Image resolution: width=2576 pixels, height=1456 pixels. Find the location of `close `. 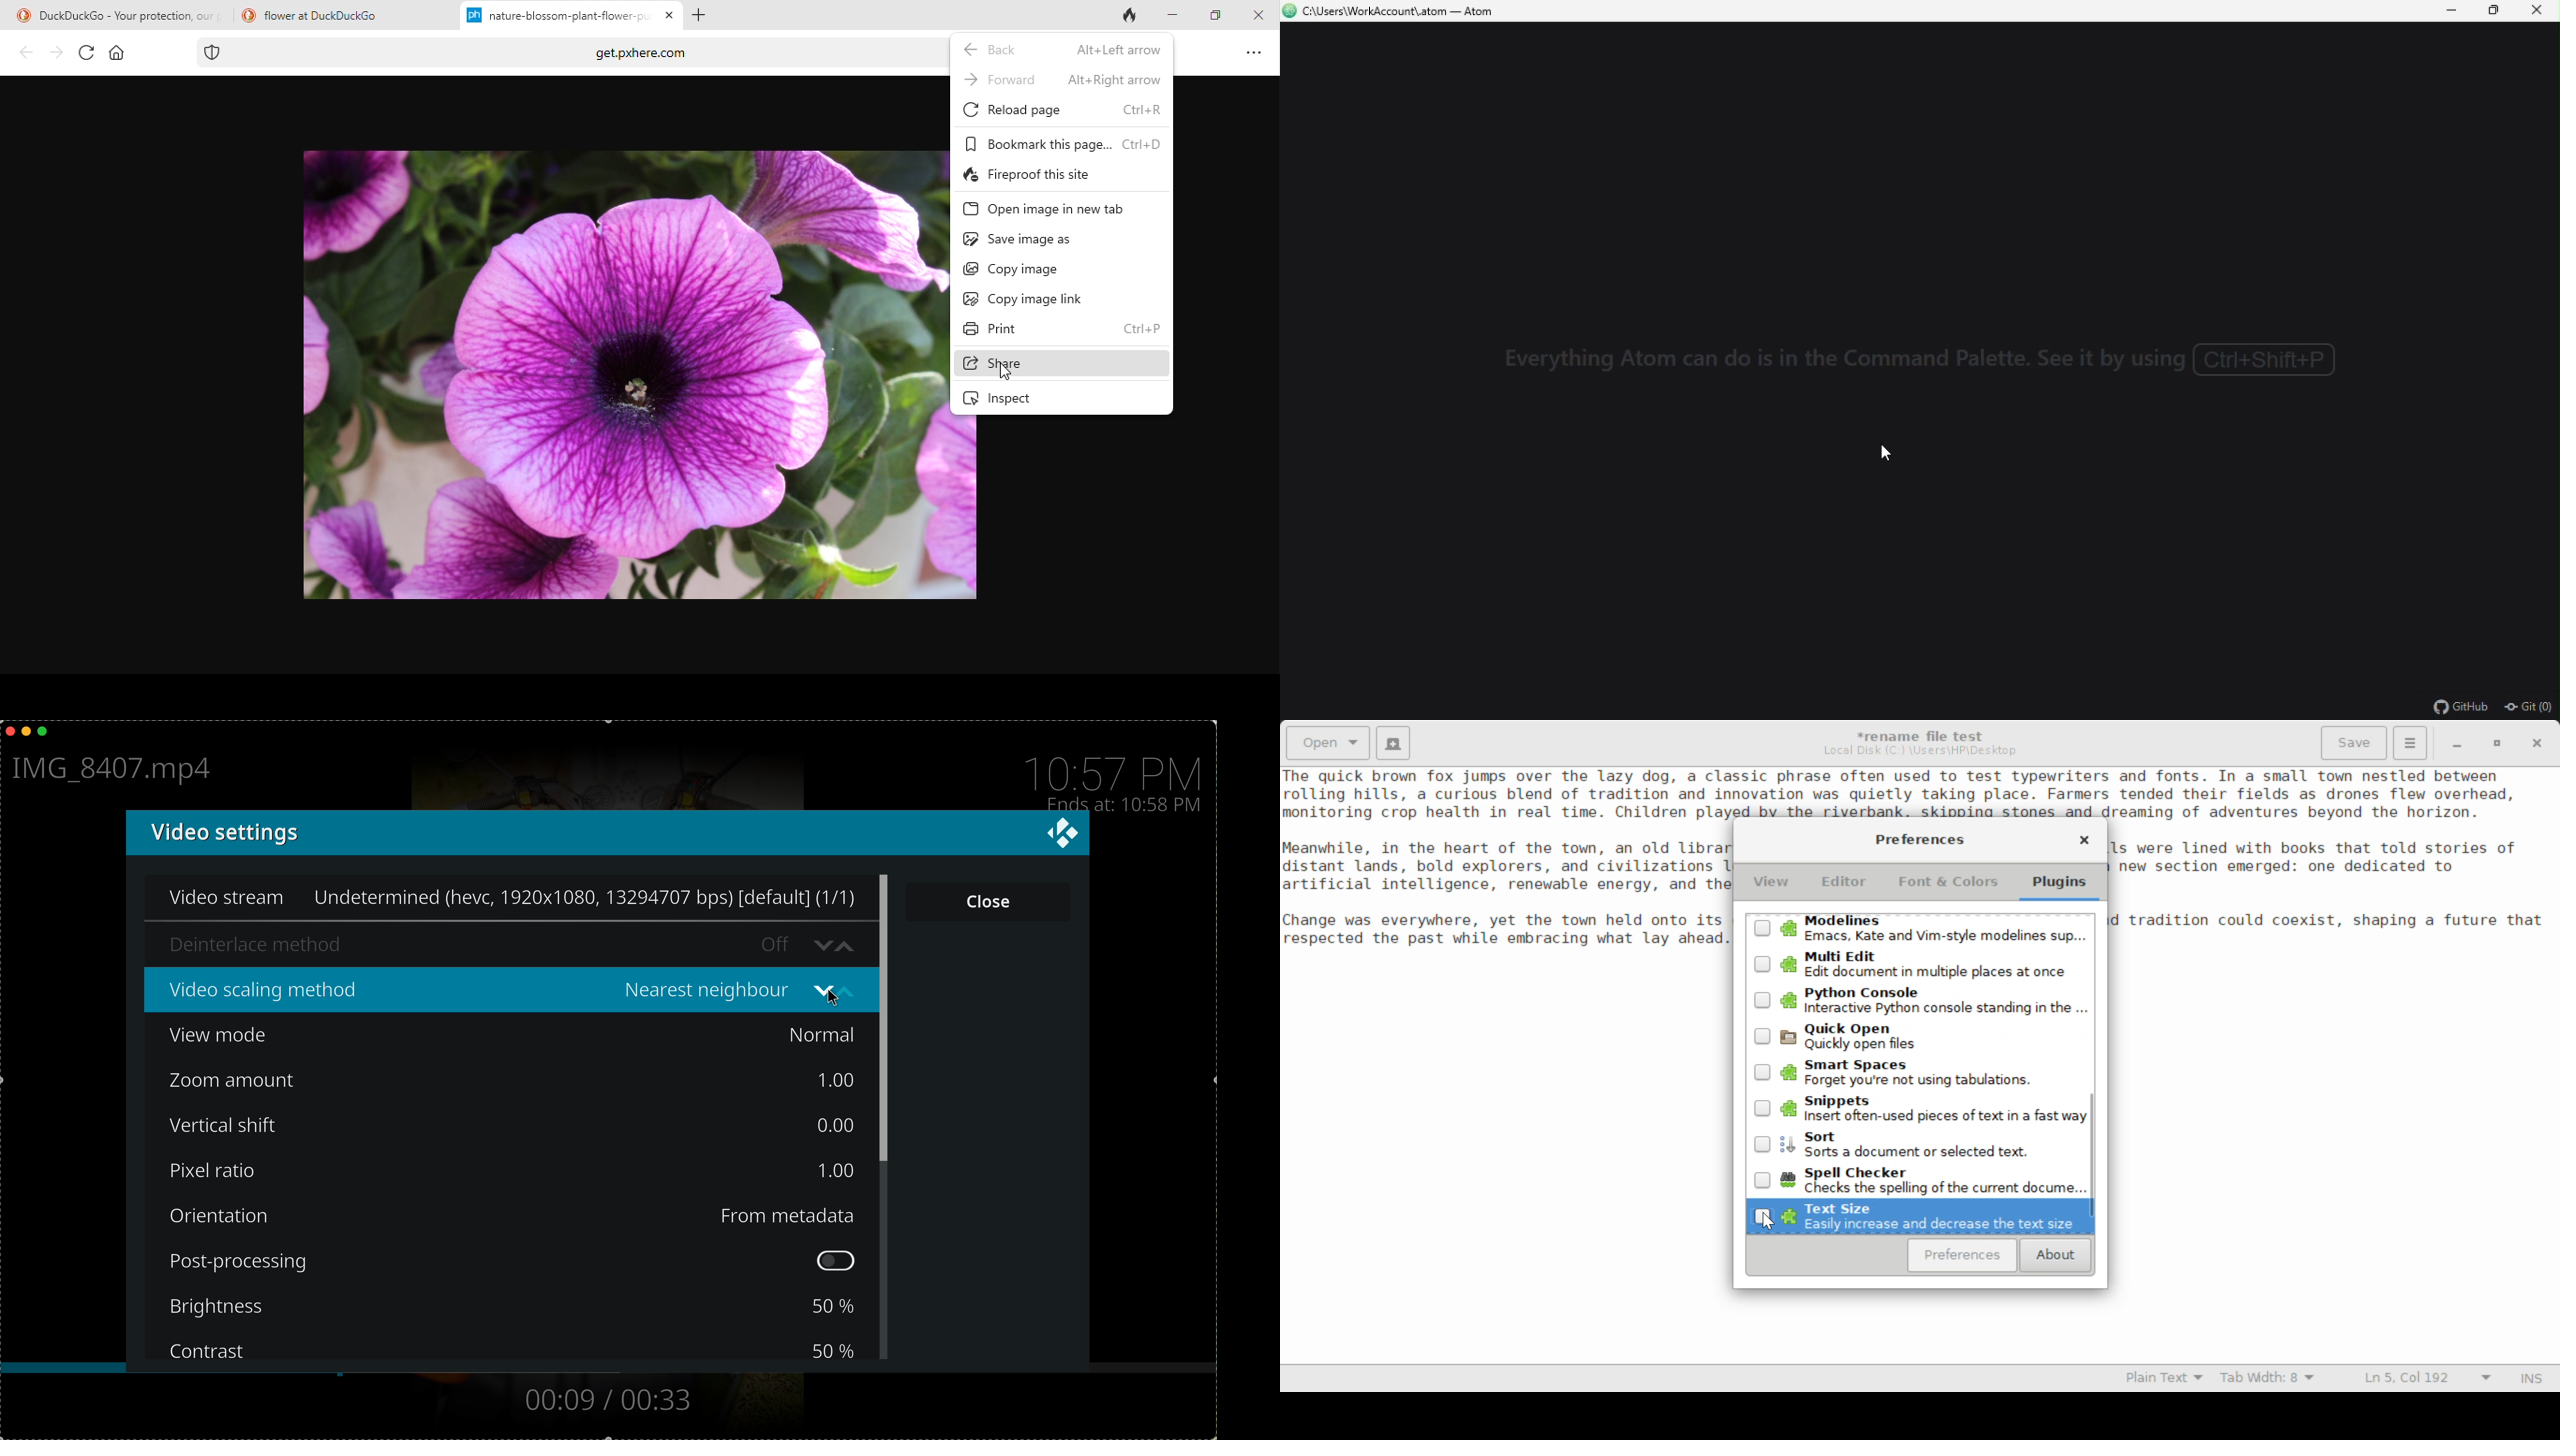

close  is located at coordinates (8, 730).